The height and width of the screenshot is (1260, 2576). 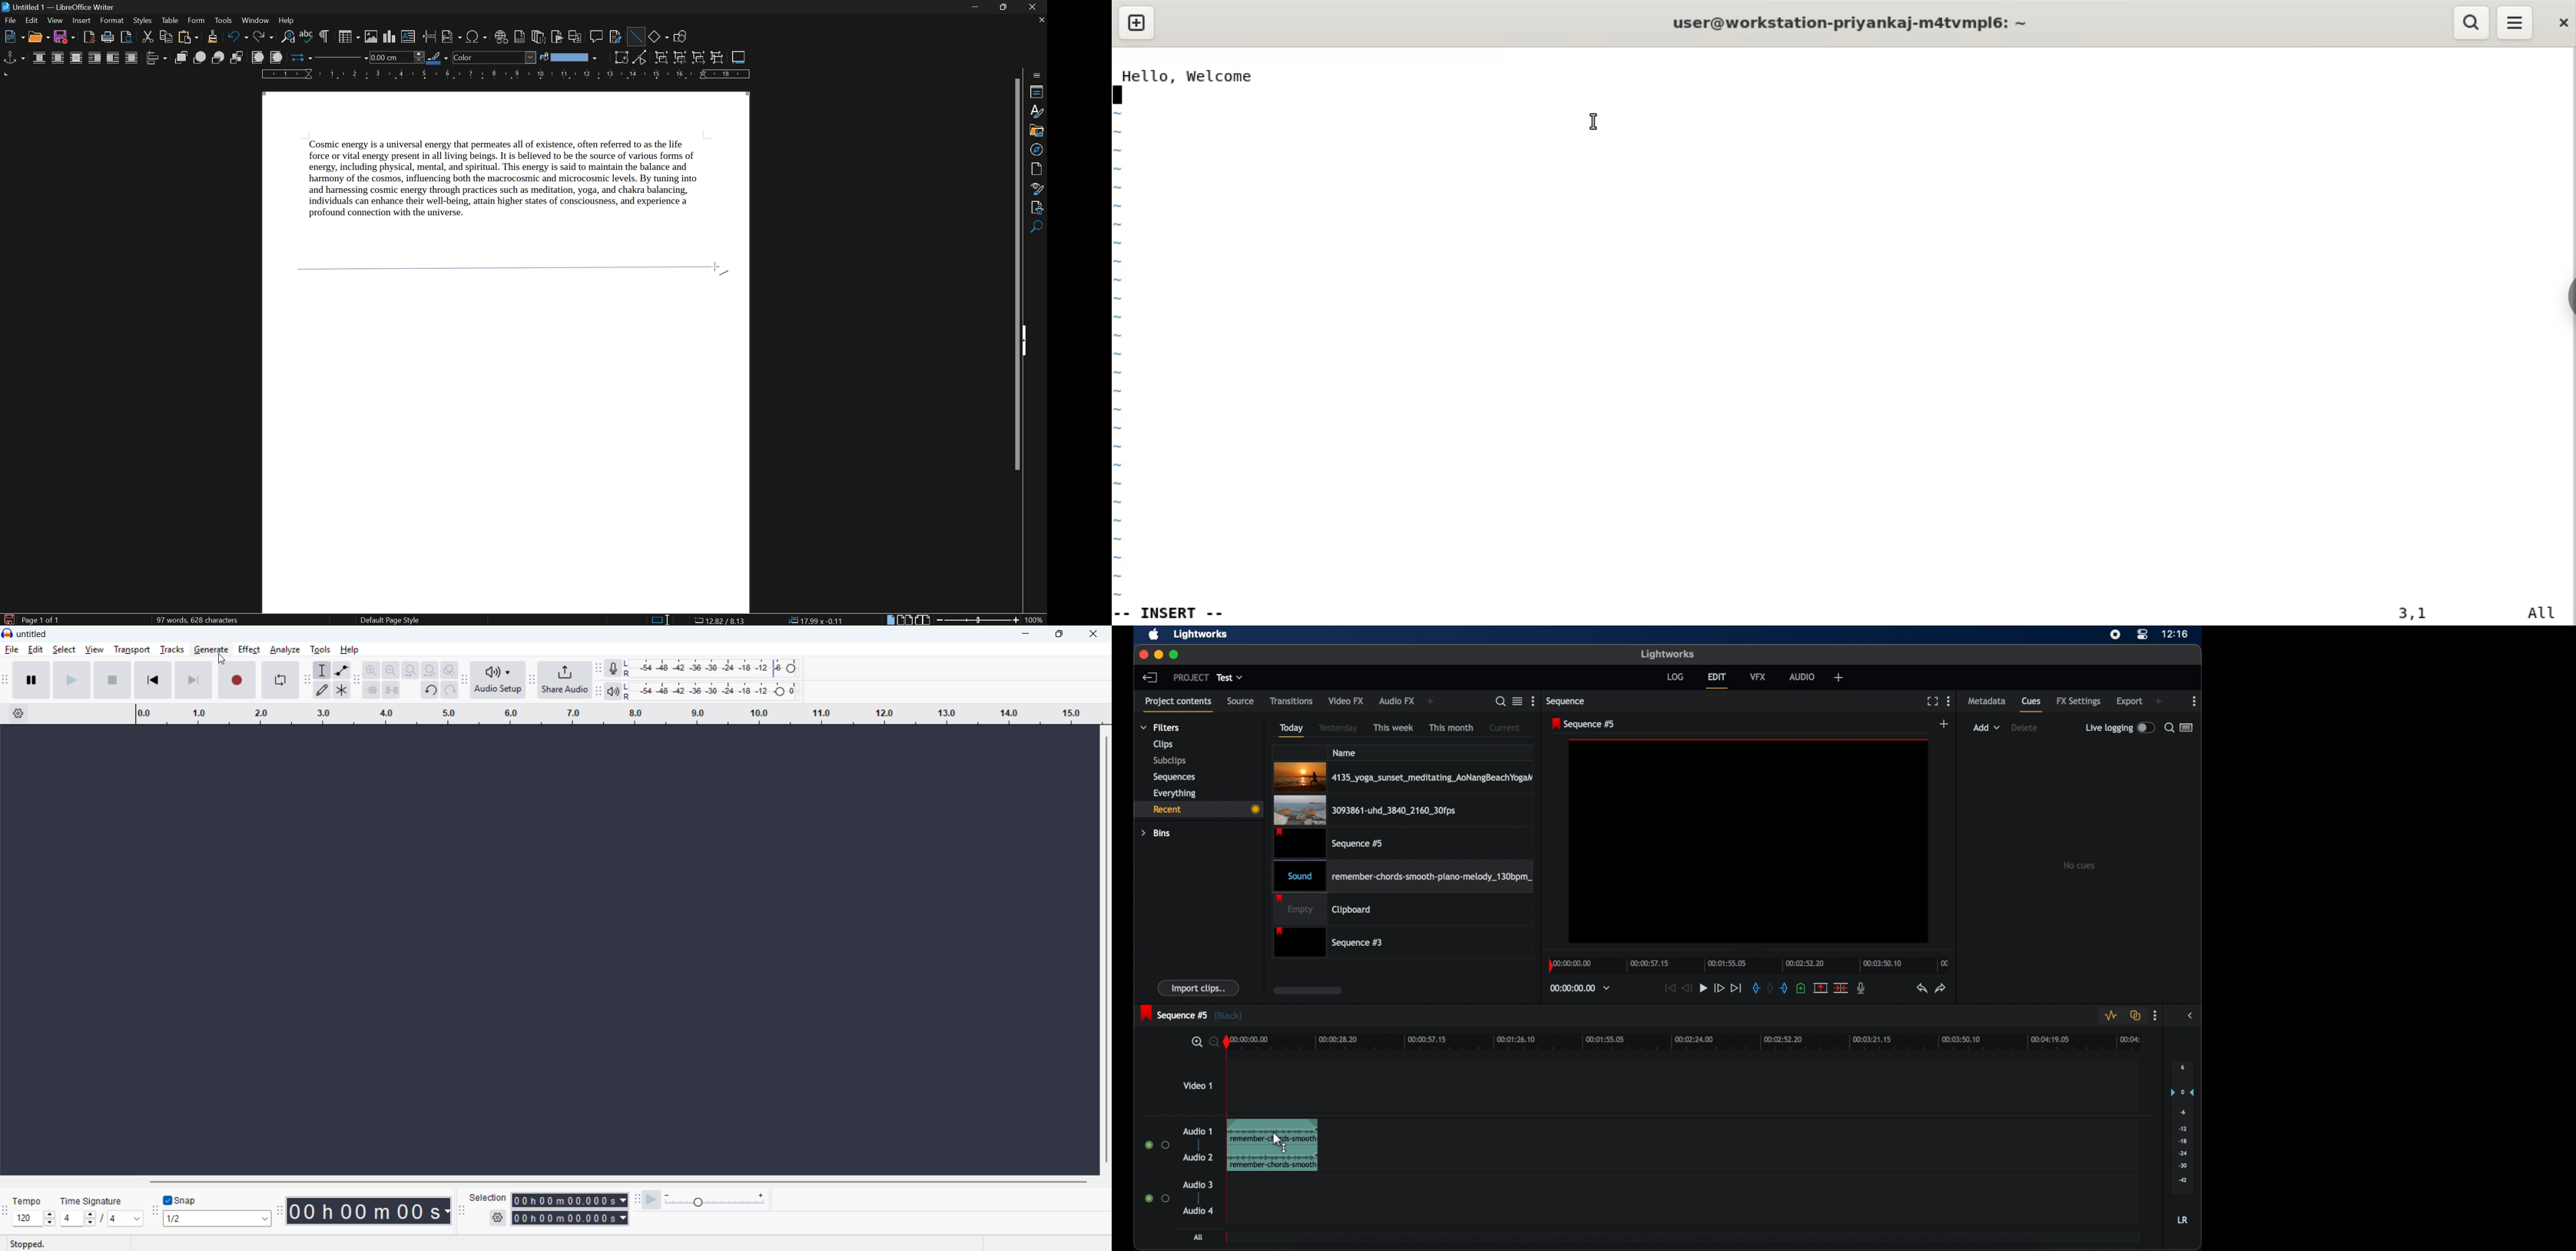 I want to click on Skip to start , so click(x=153, y=680).